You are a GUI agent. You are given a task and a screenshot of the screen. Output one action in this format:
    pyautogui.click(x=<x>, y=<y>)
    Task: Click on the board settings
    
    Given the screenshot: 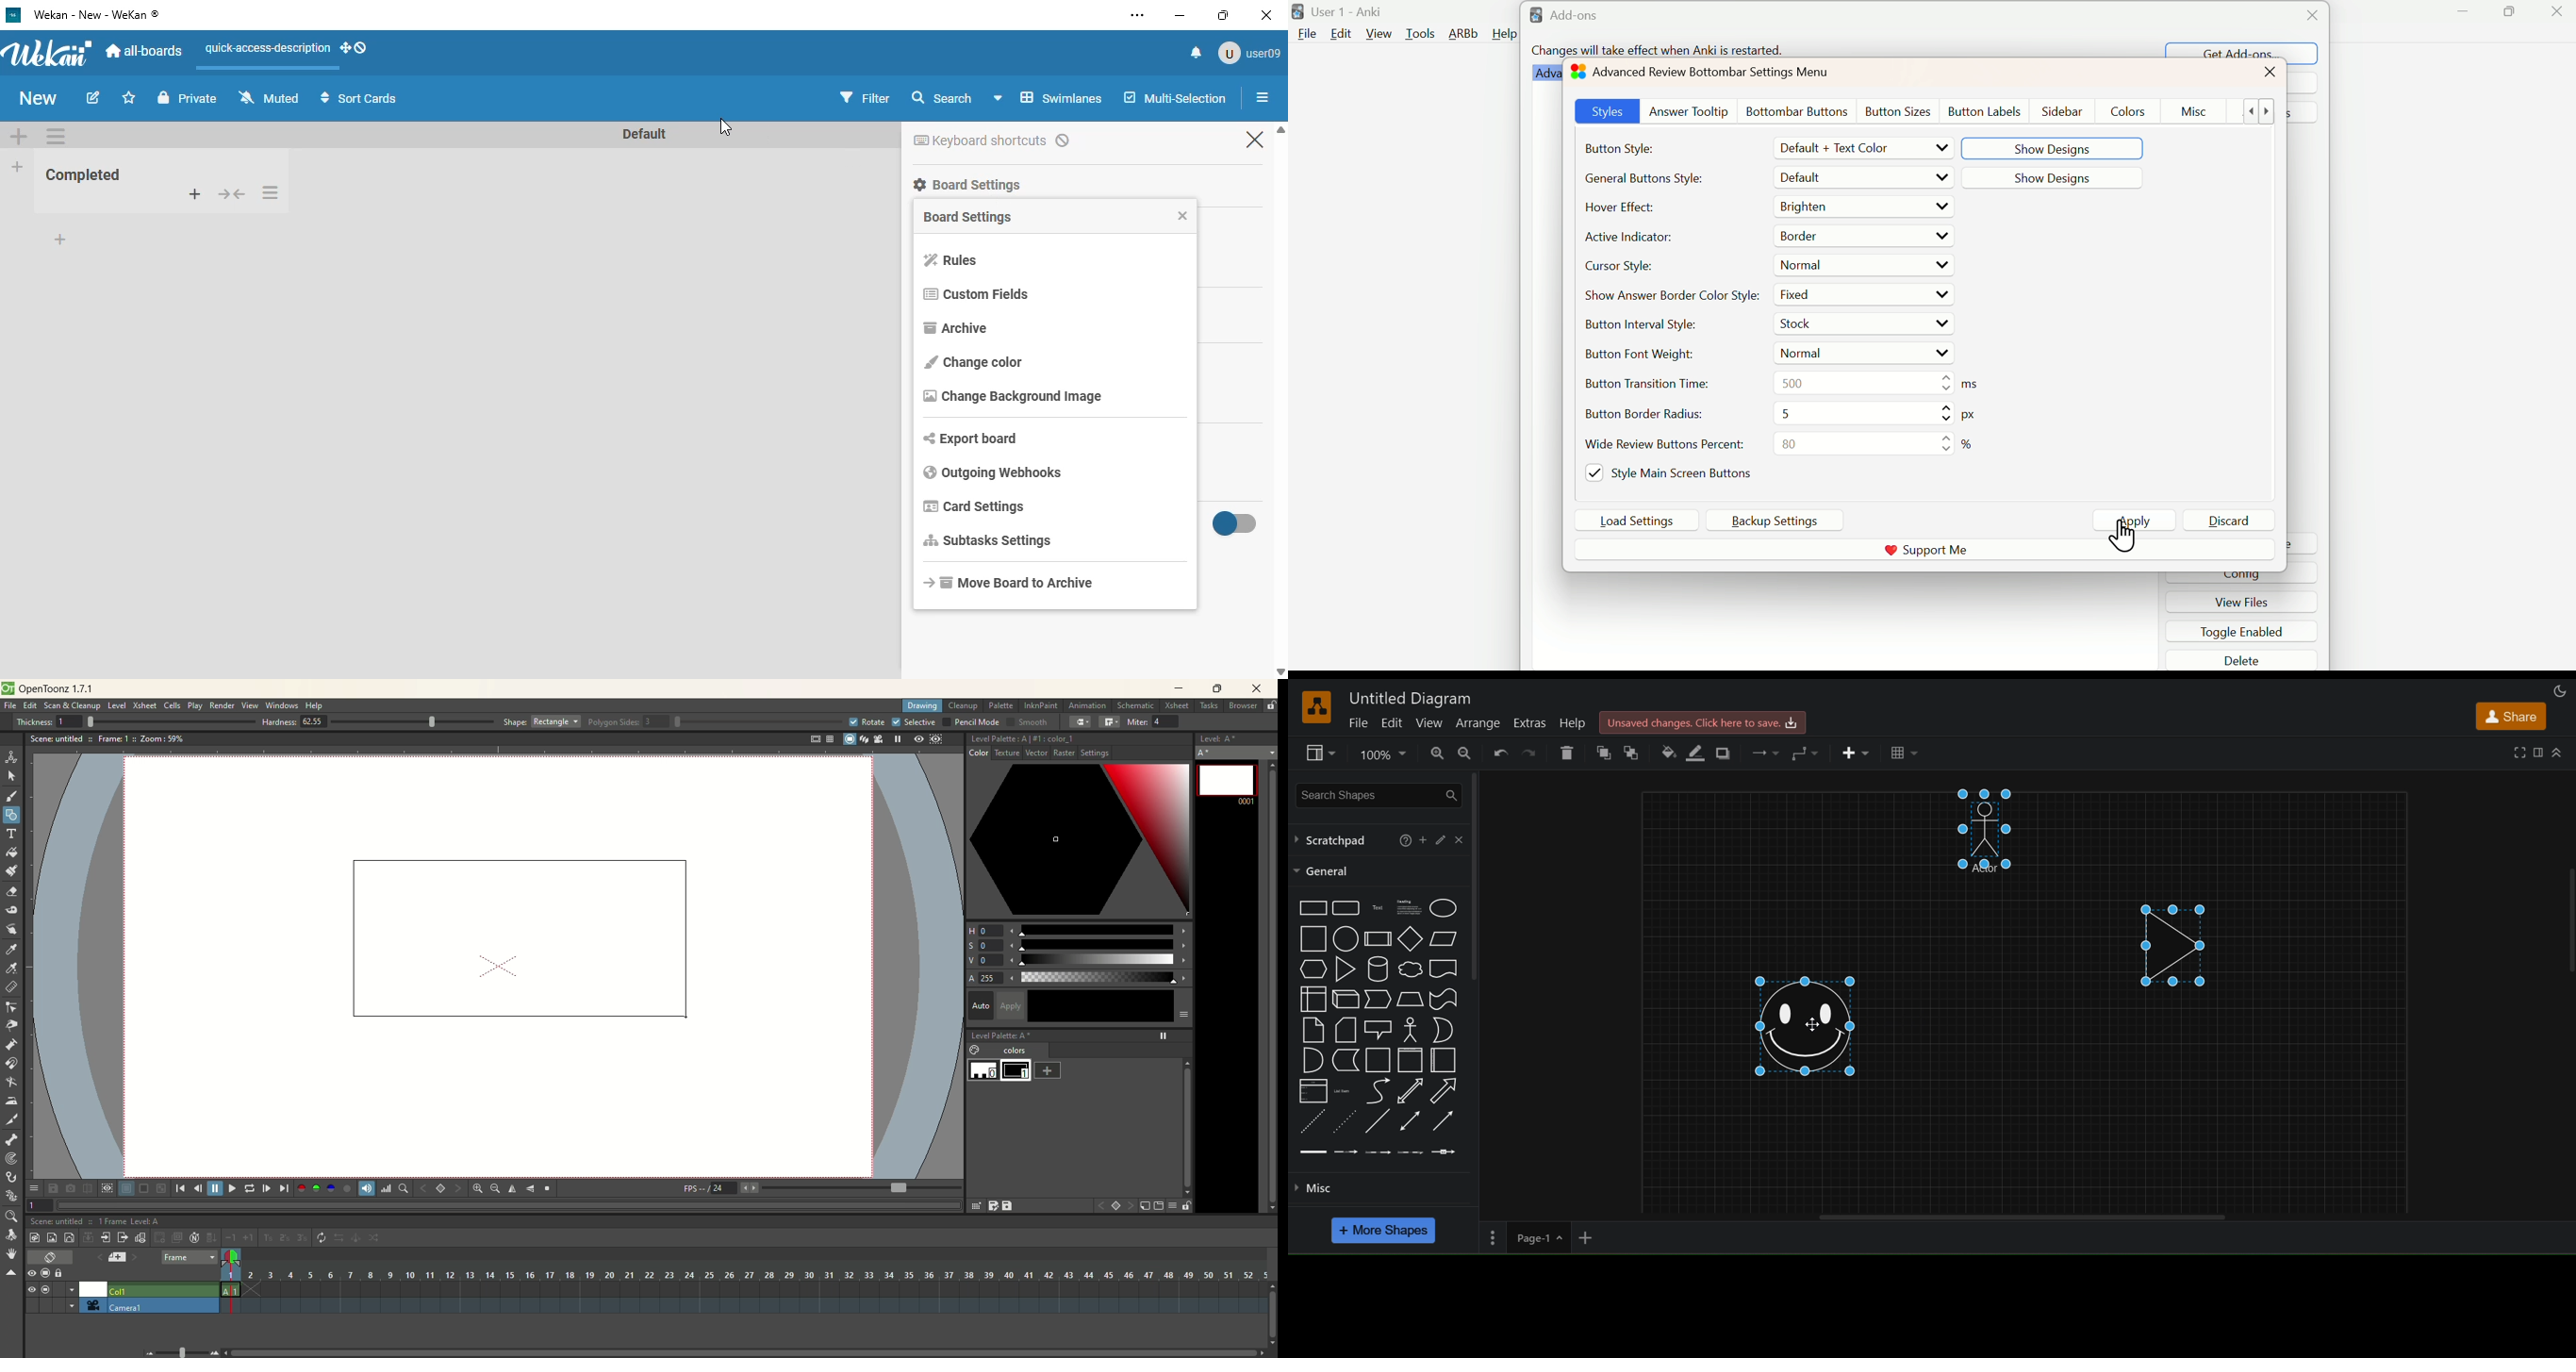 What is the action you would take?
    pyautogui.click(x=967, y=217)
    